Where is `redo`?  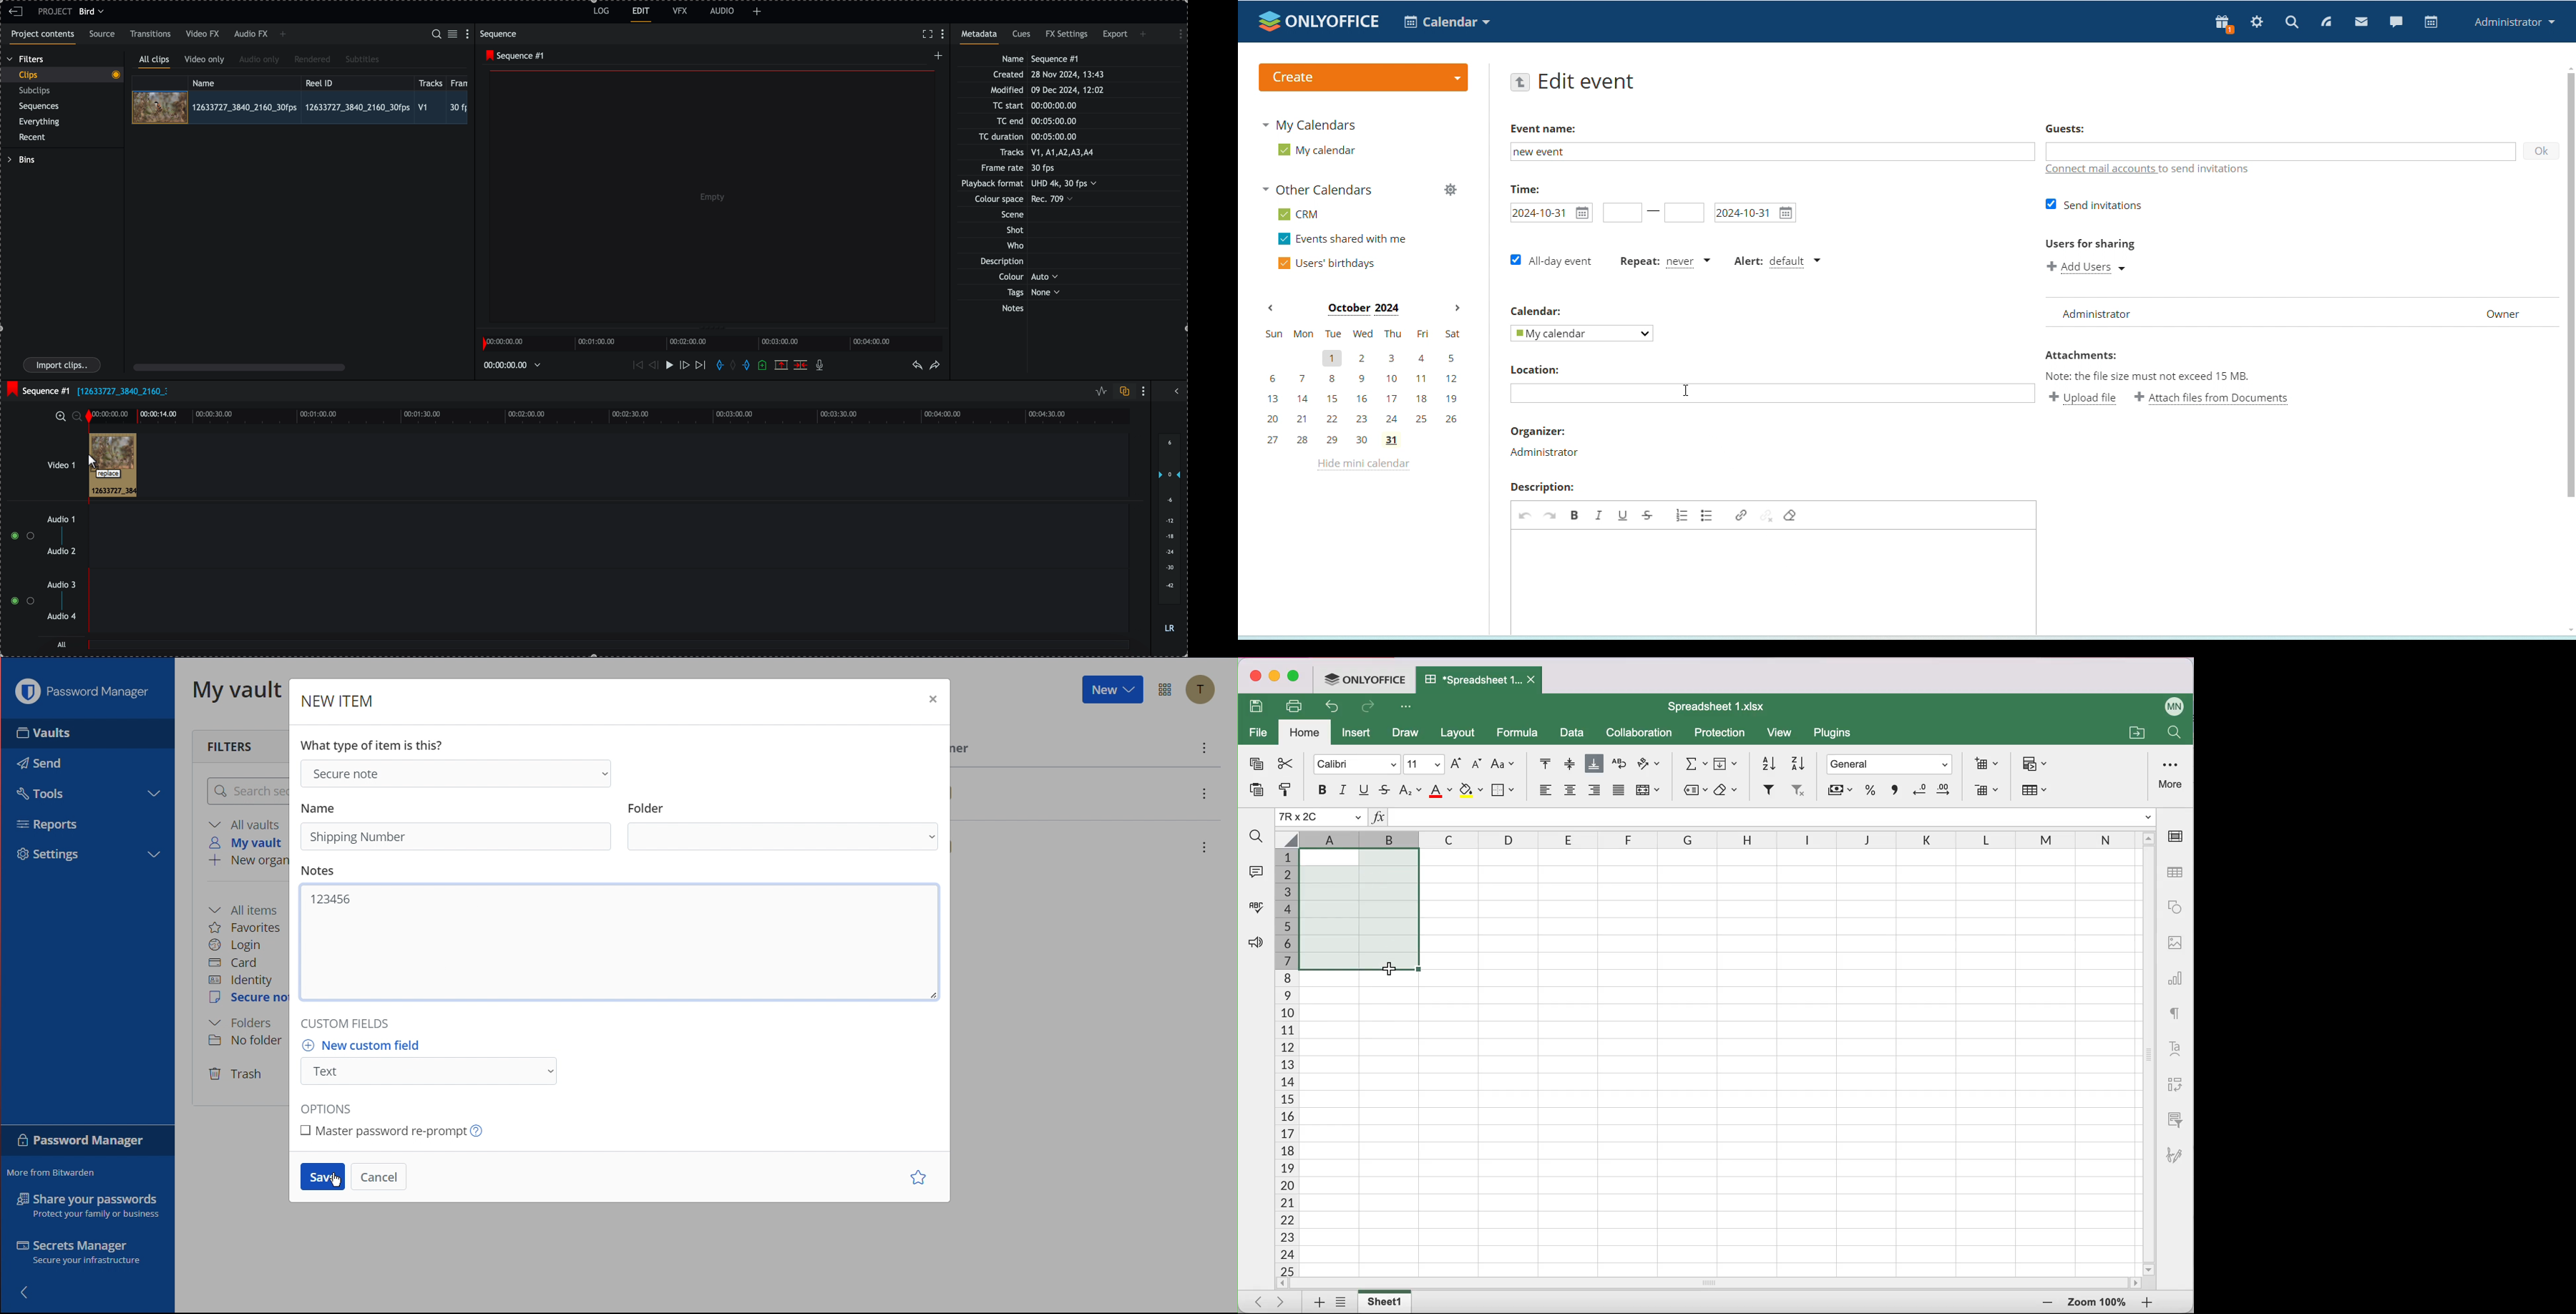
redo is located at coordinates (935, 366).